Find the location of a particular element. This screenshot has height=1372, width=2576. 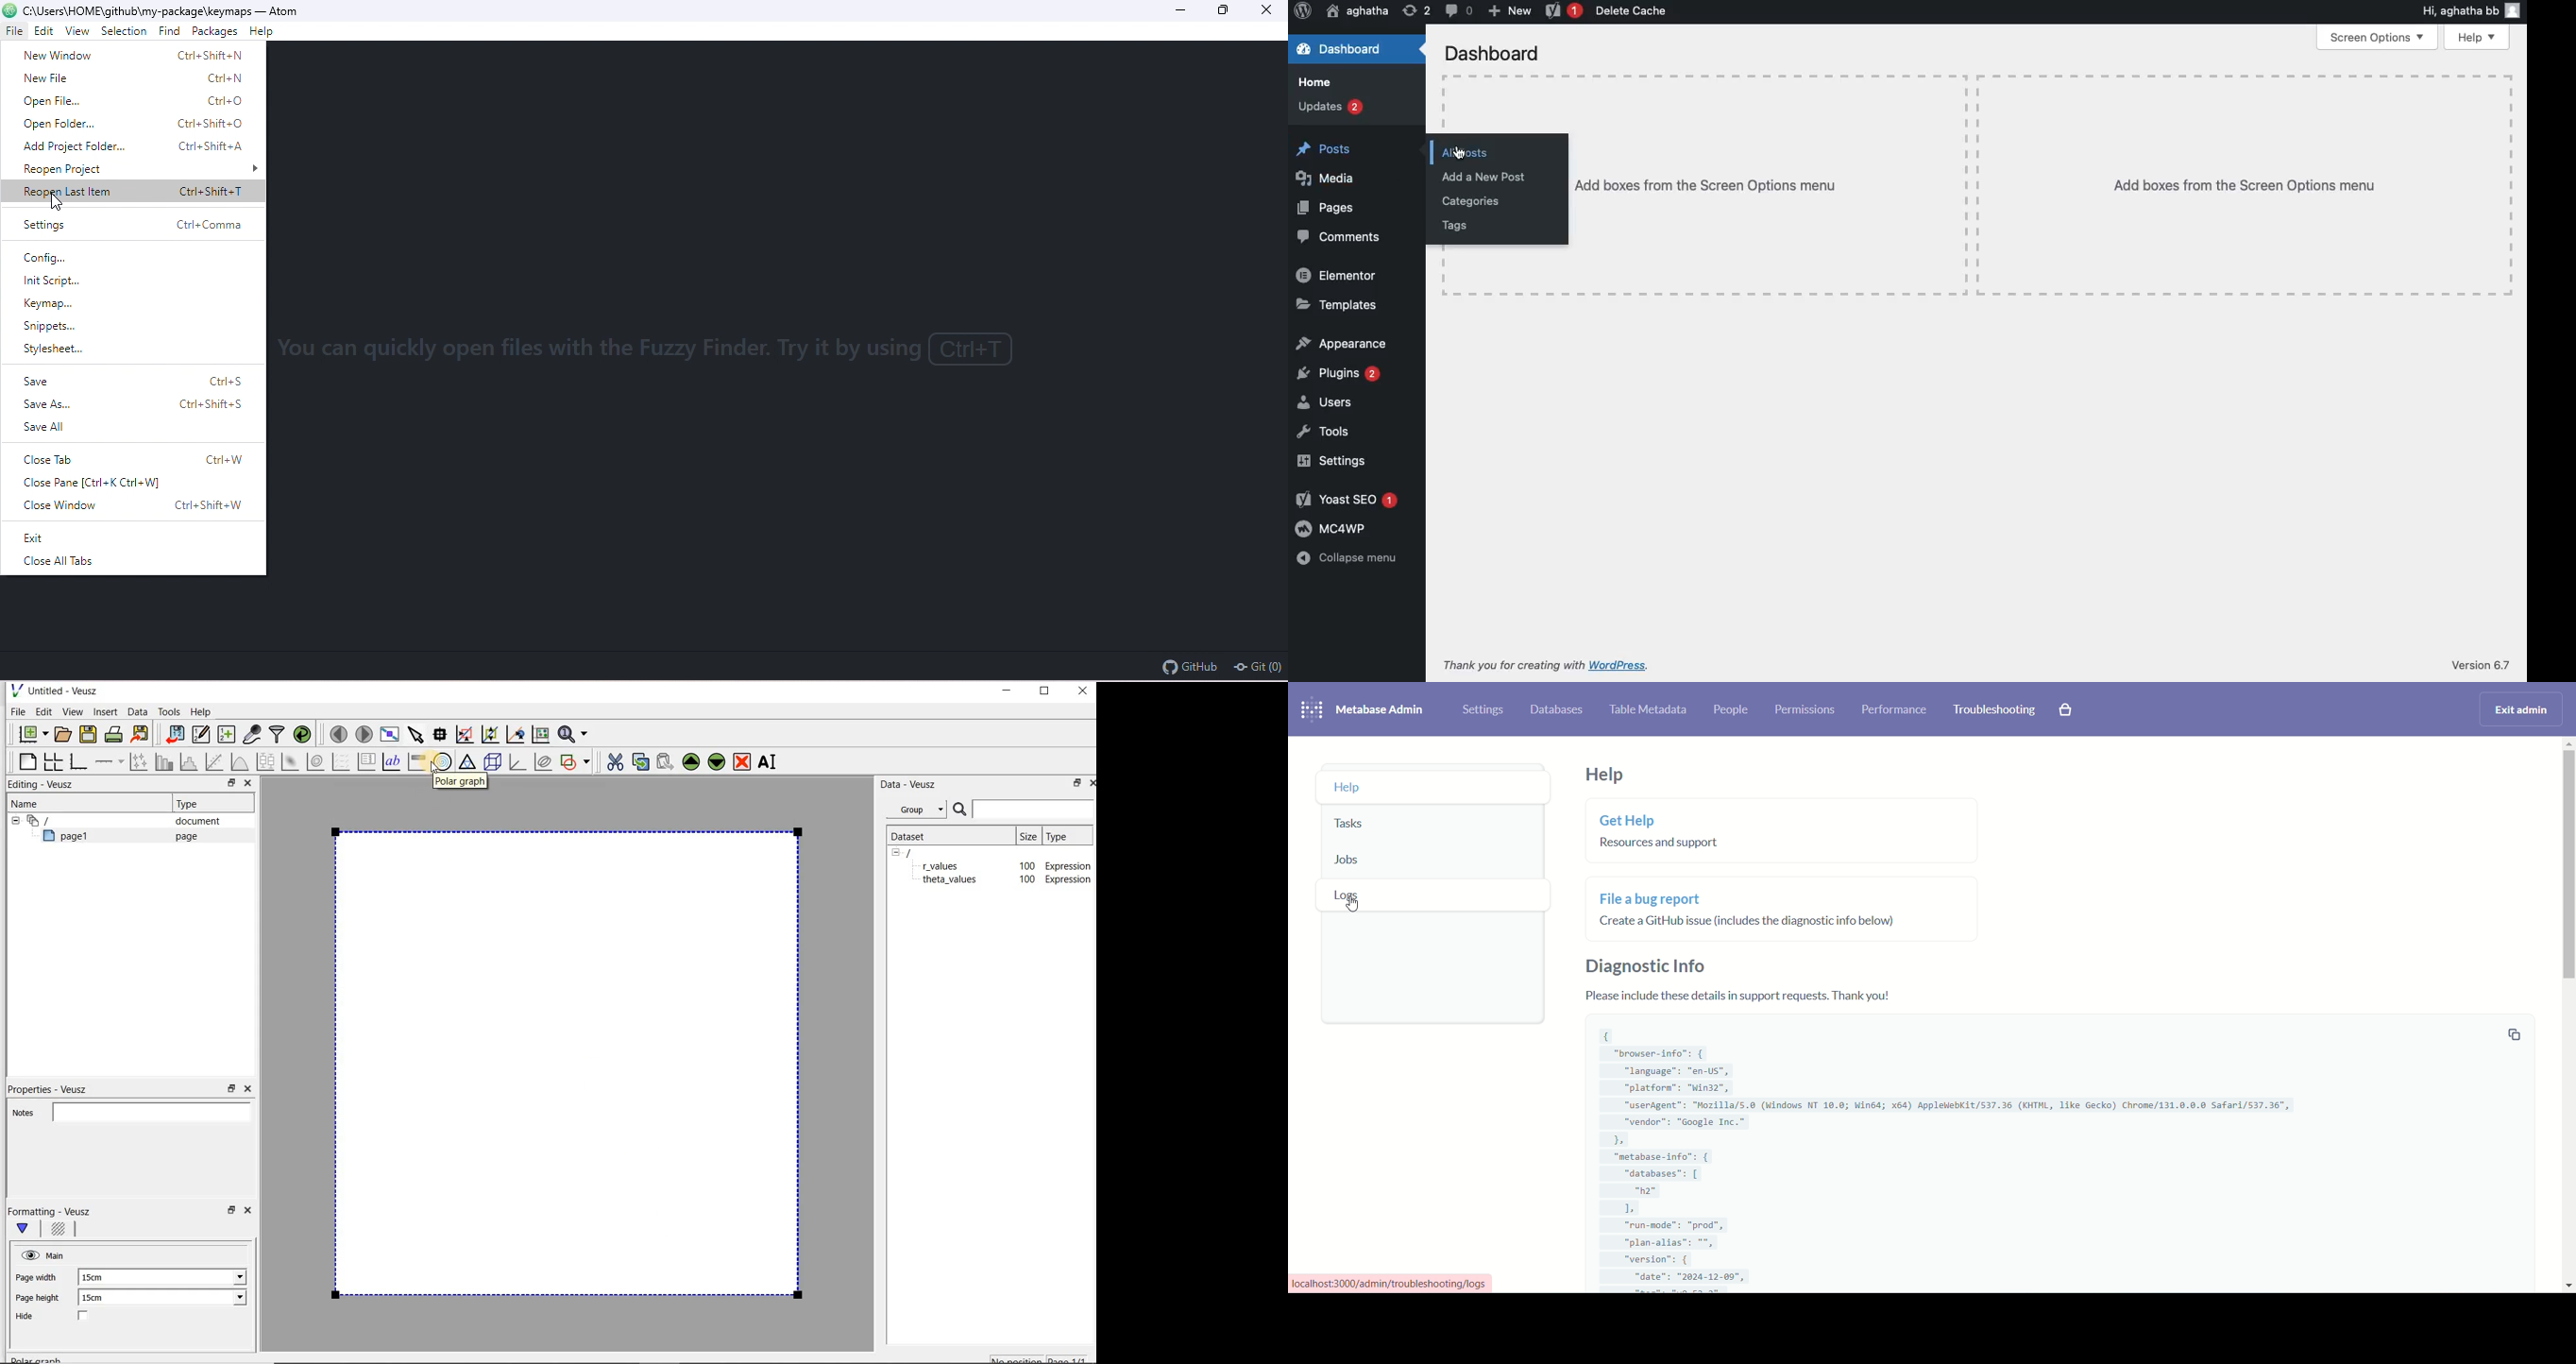

help is located at coordinates (265, 31).